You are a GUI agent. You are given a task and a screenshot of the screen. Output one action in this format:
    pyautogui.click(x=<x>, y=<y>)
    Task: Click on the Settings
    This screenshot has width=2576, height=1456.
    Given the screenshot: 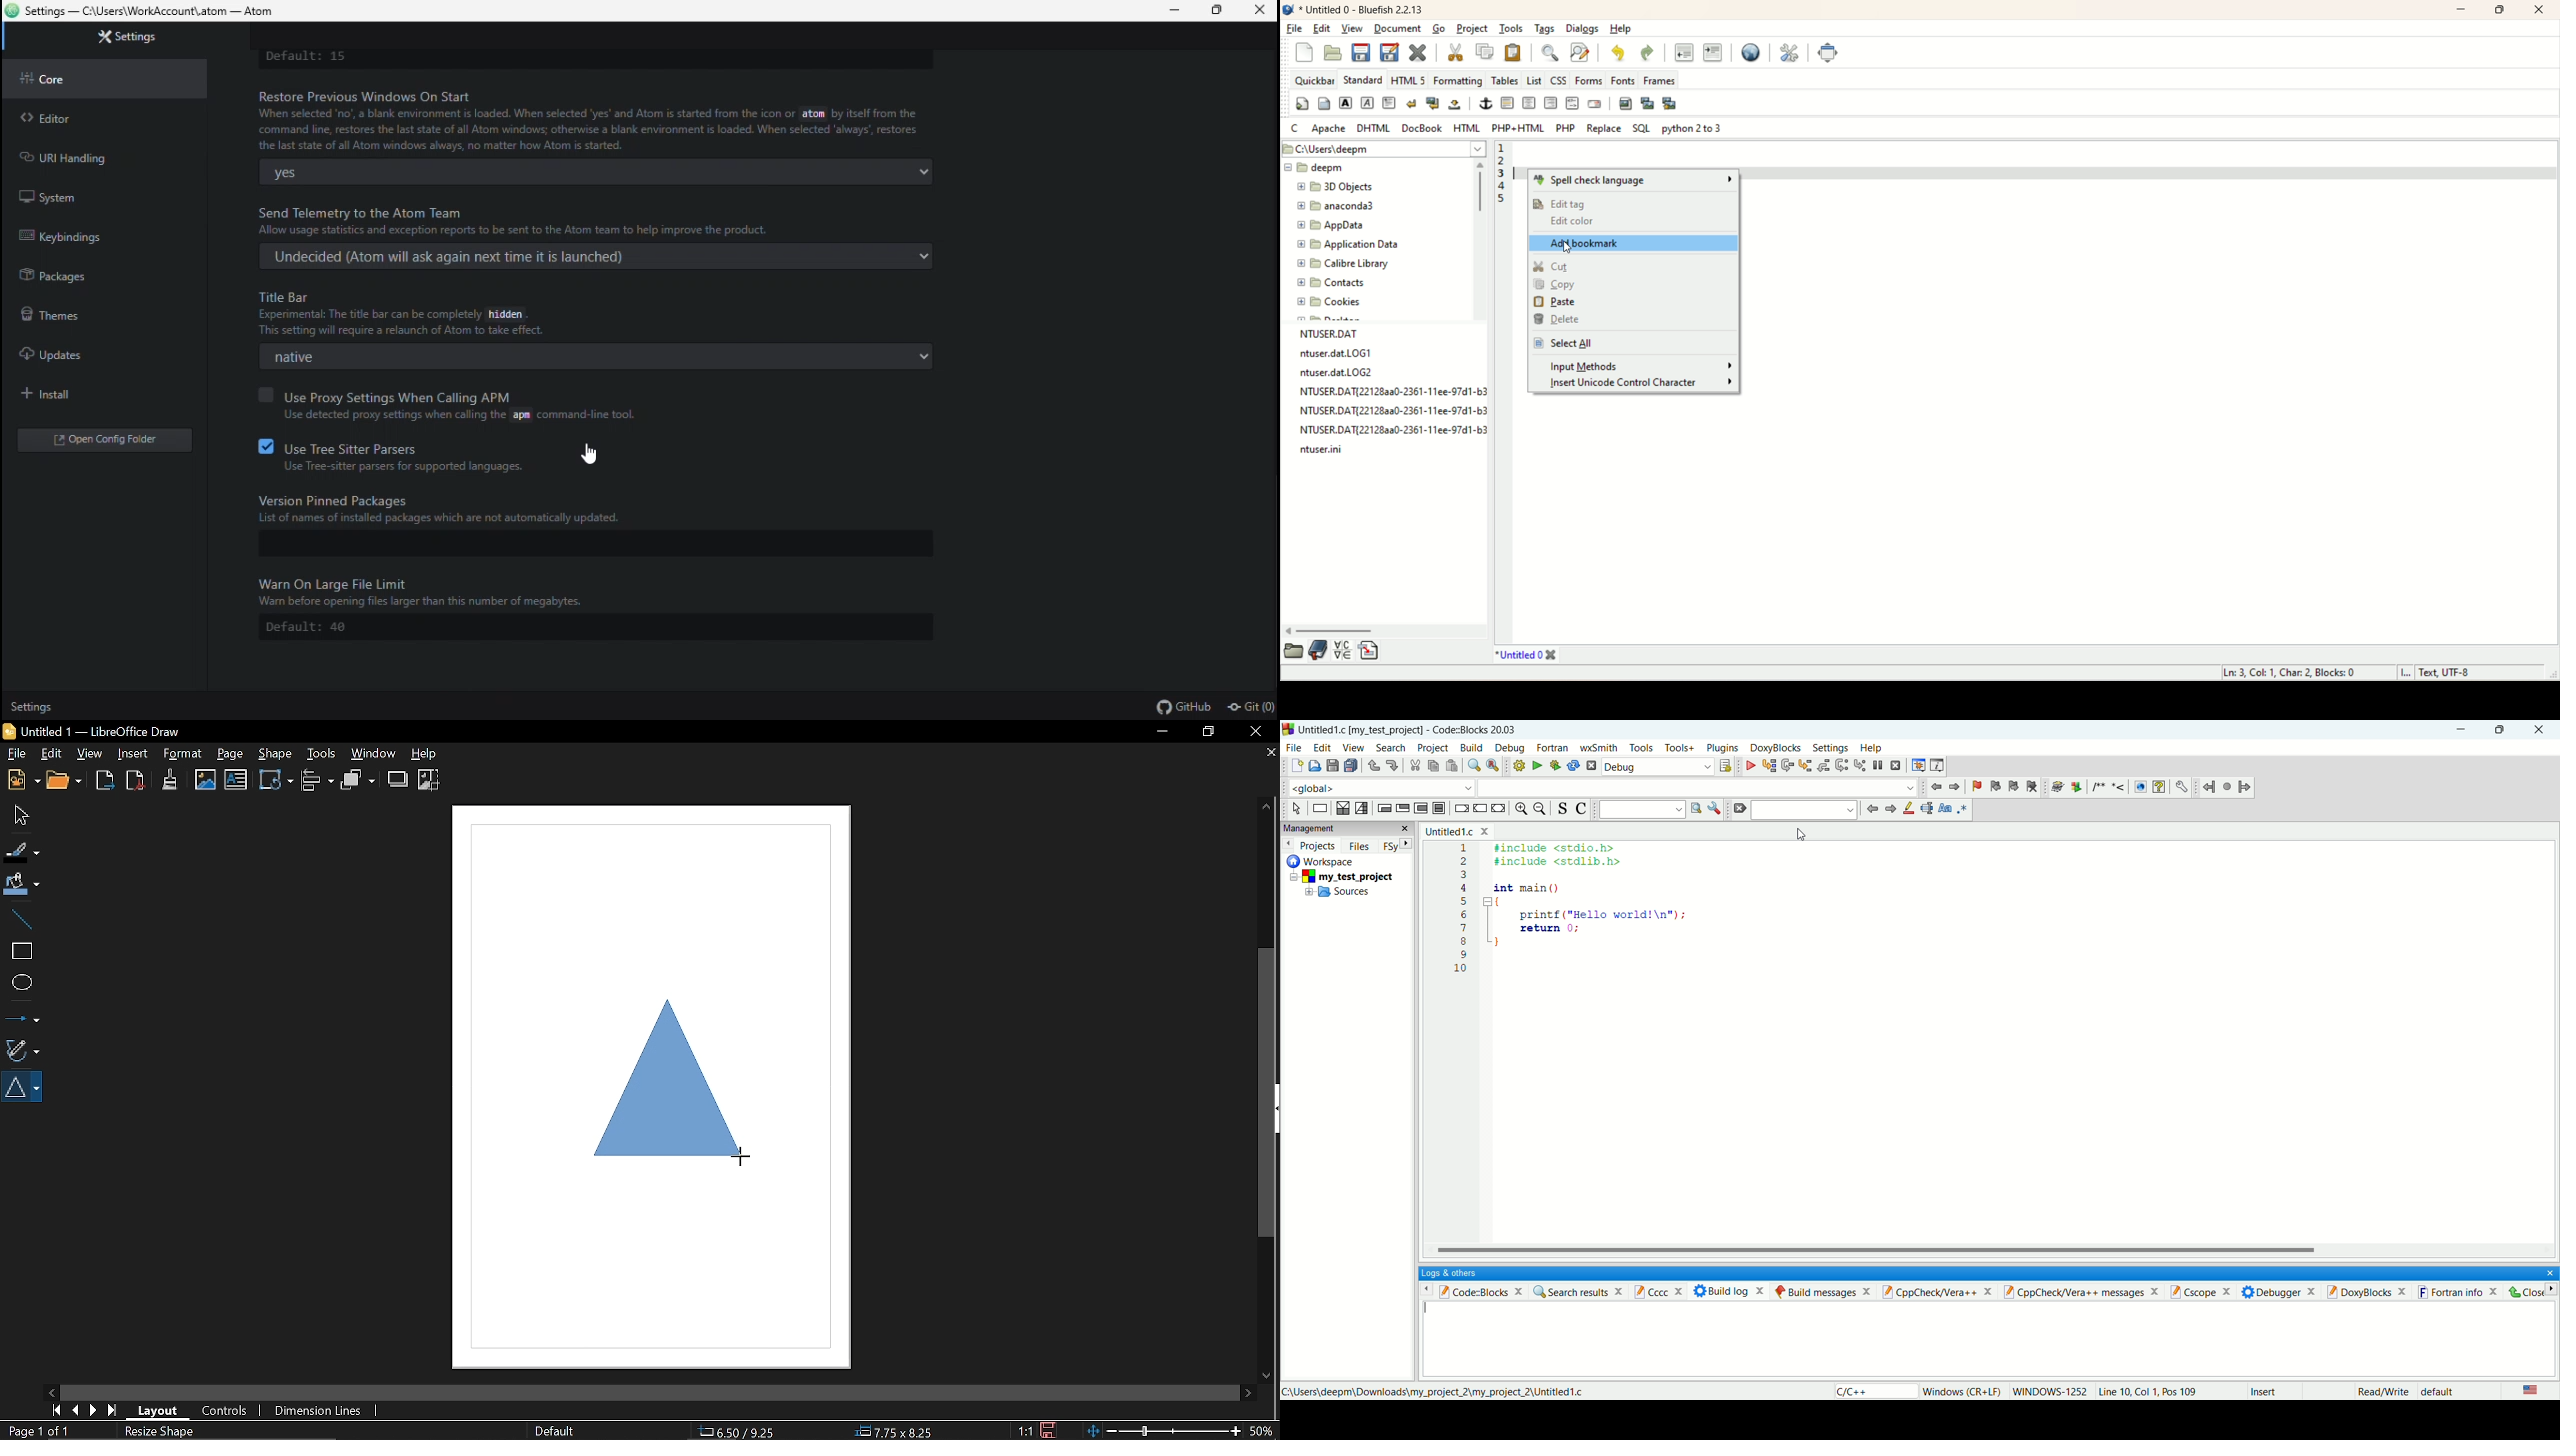 What is the action you would take?
    pyautogui.click(x=37, y=707)
    